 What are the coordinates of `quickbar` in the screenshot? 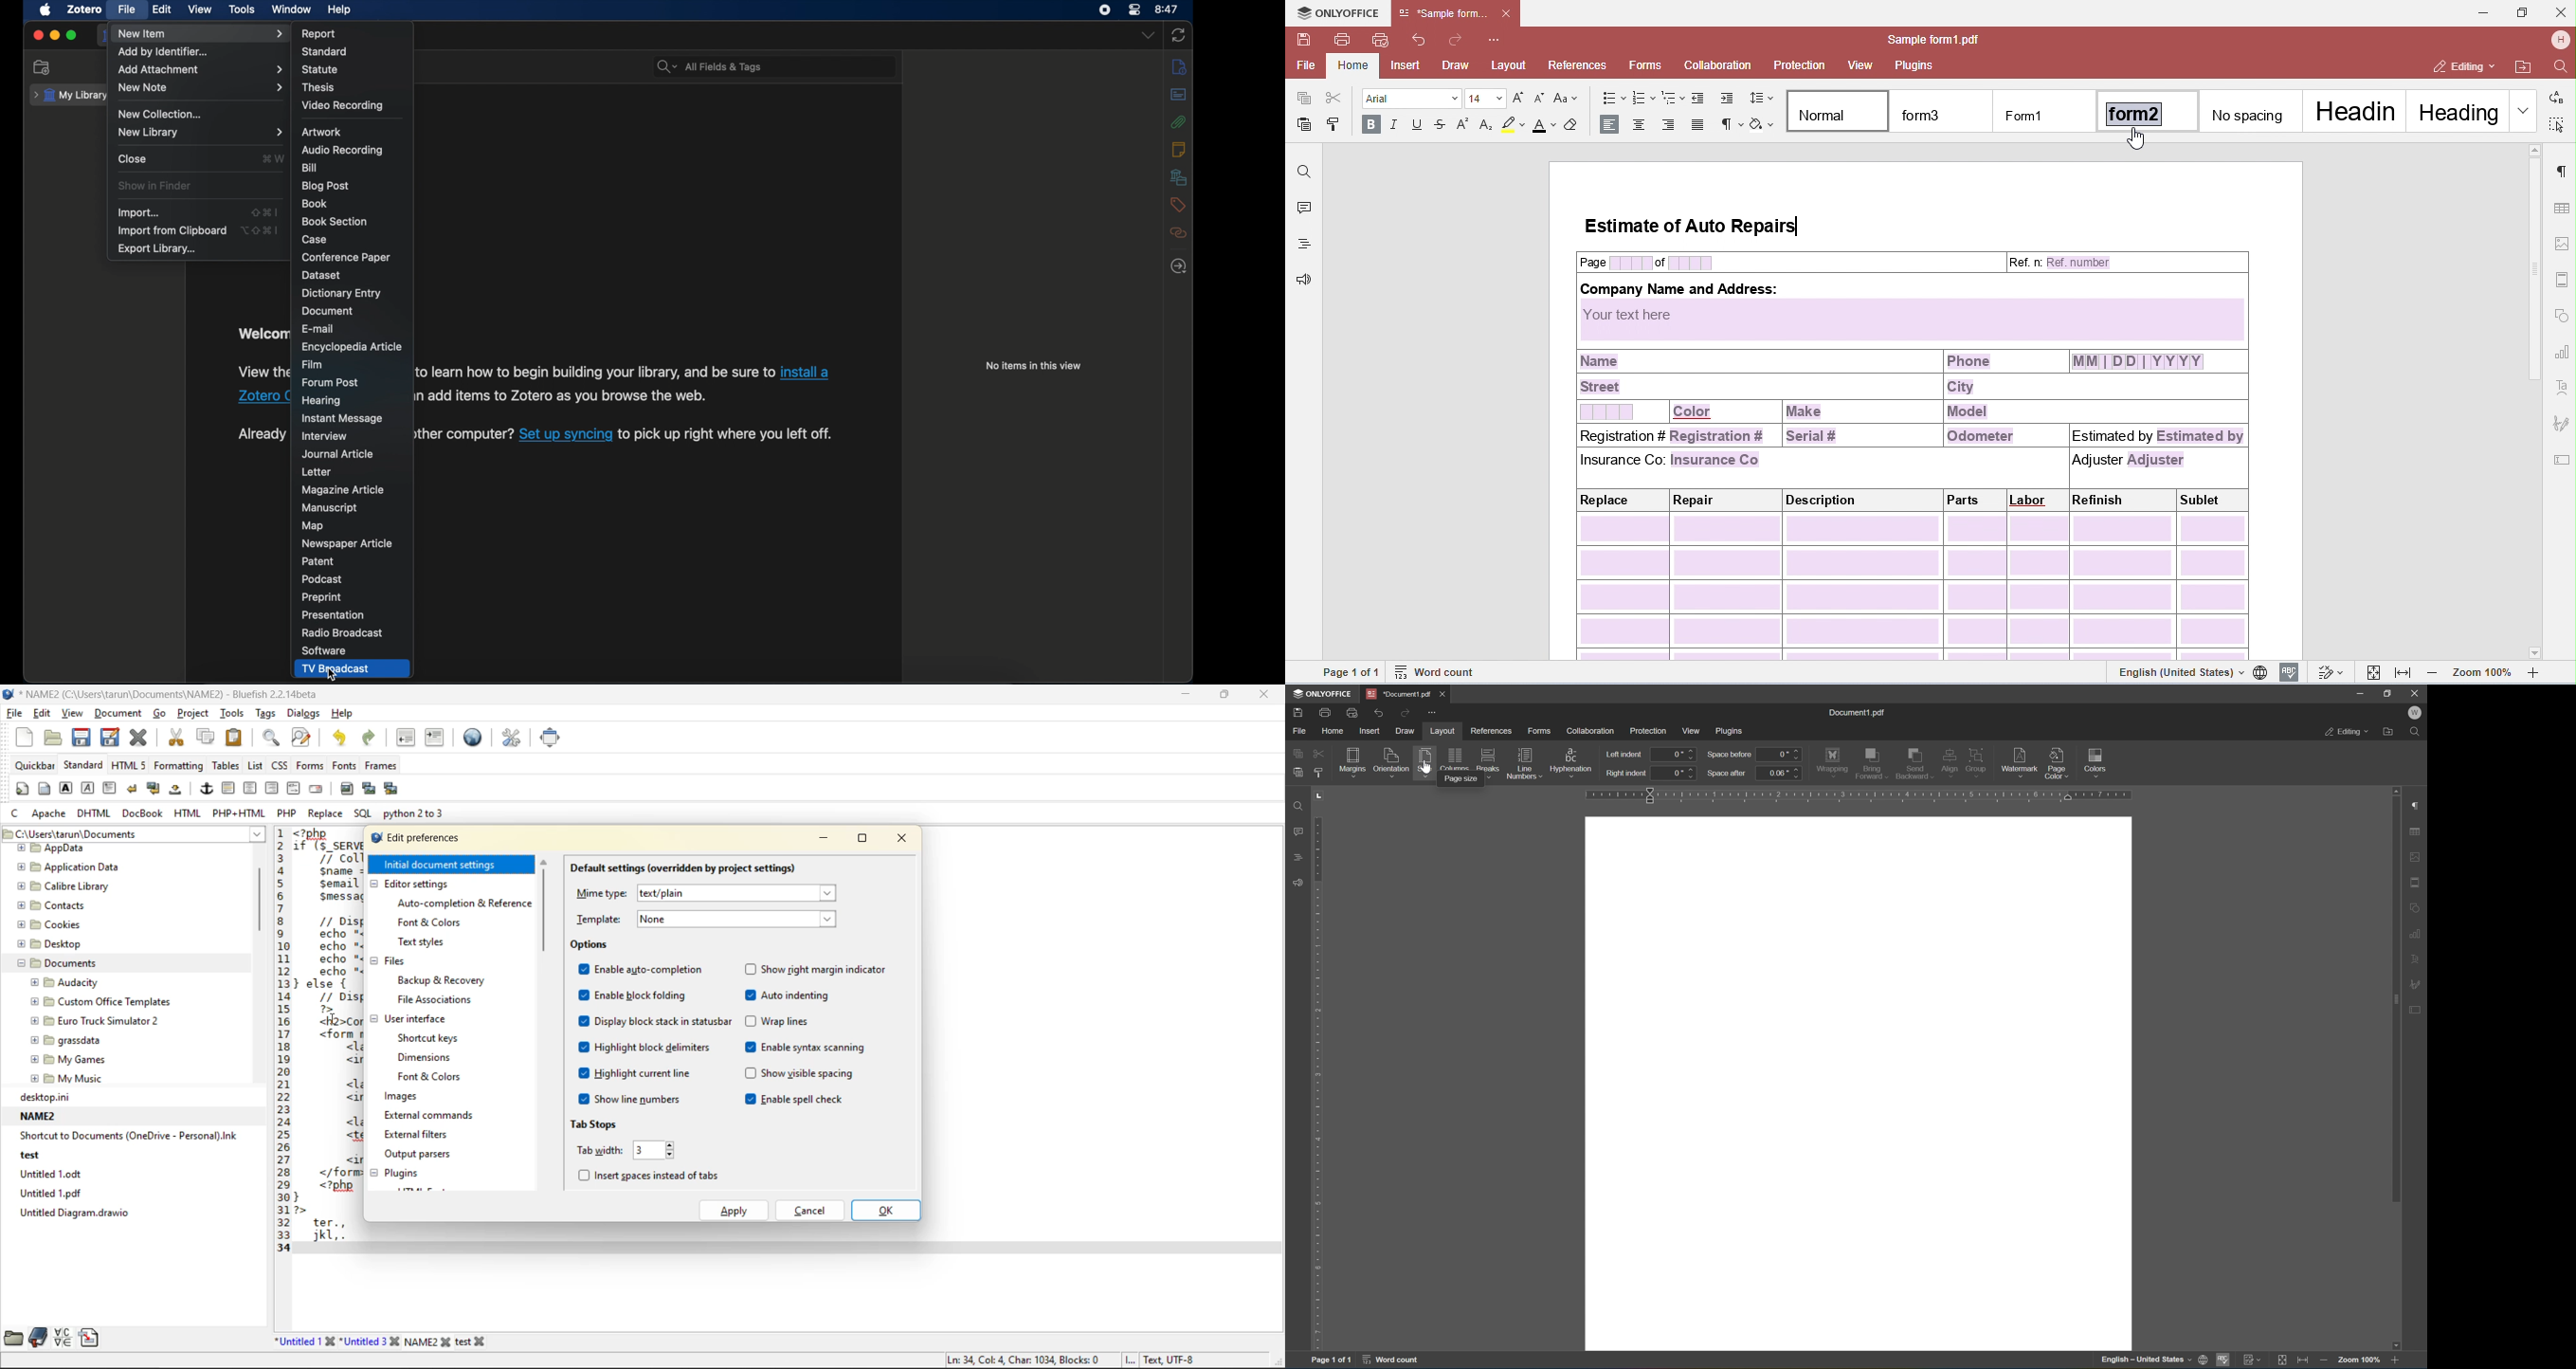 It's located at (35, 765).